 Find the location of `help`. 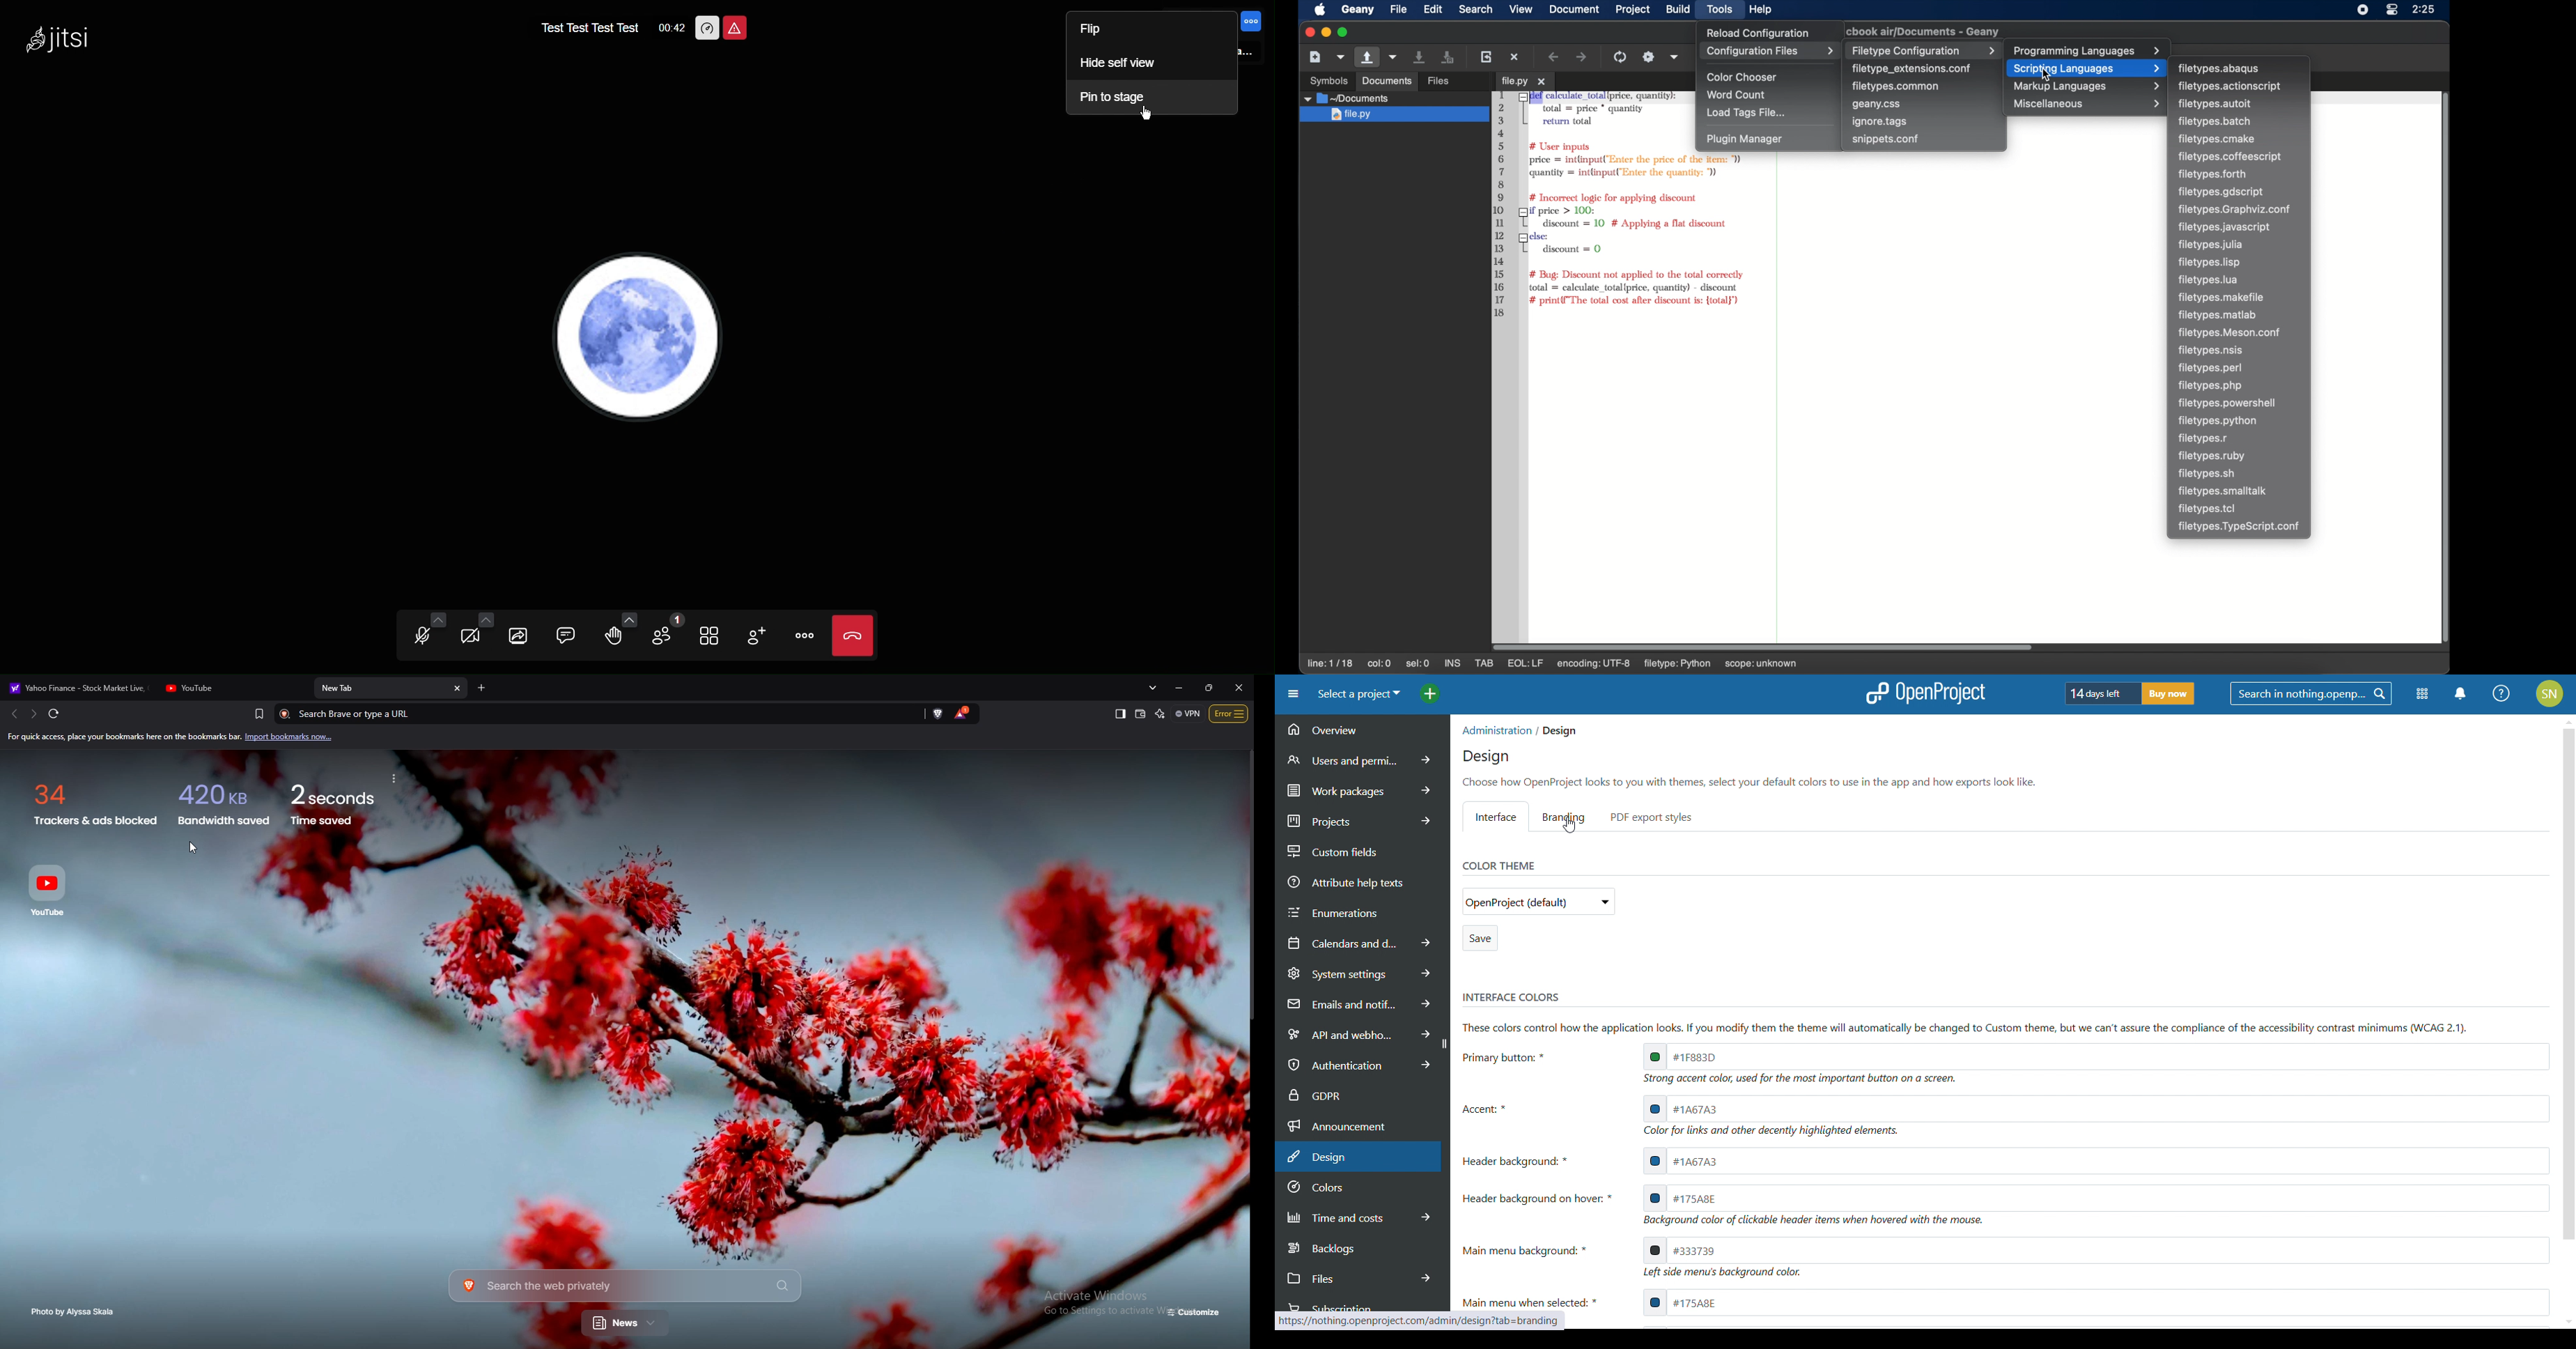

help is located at coordinates (2502, 693).